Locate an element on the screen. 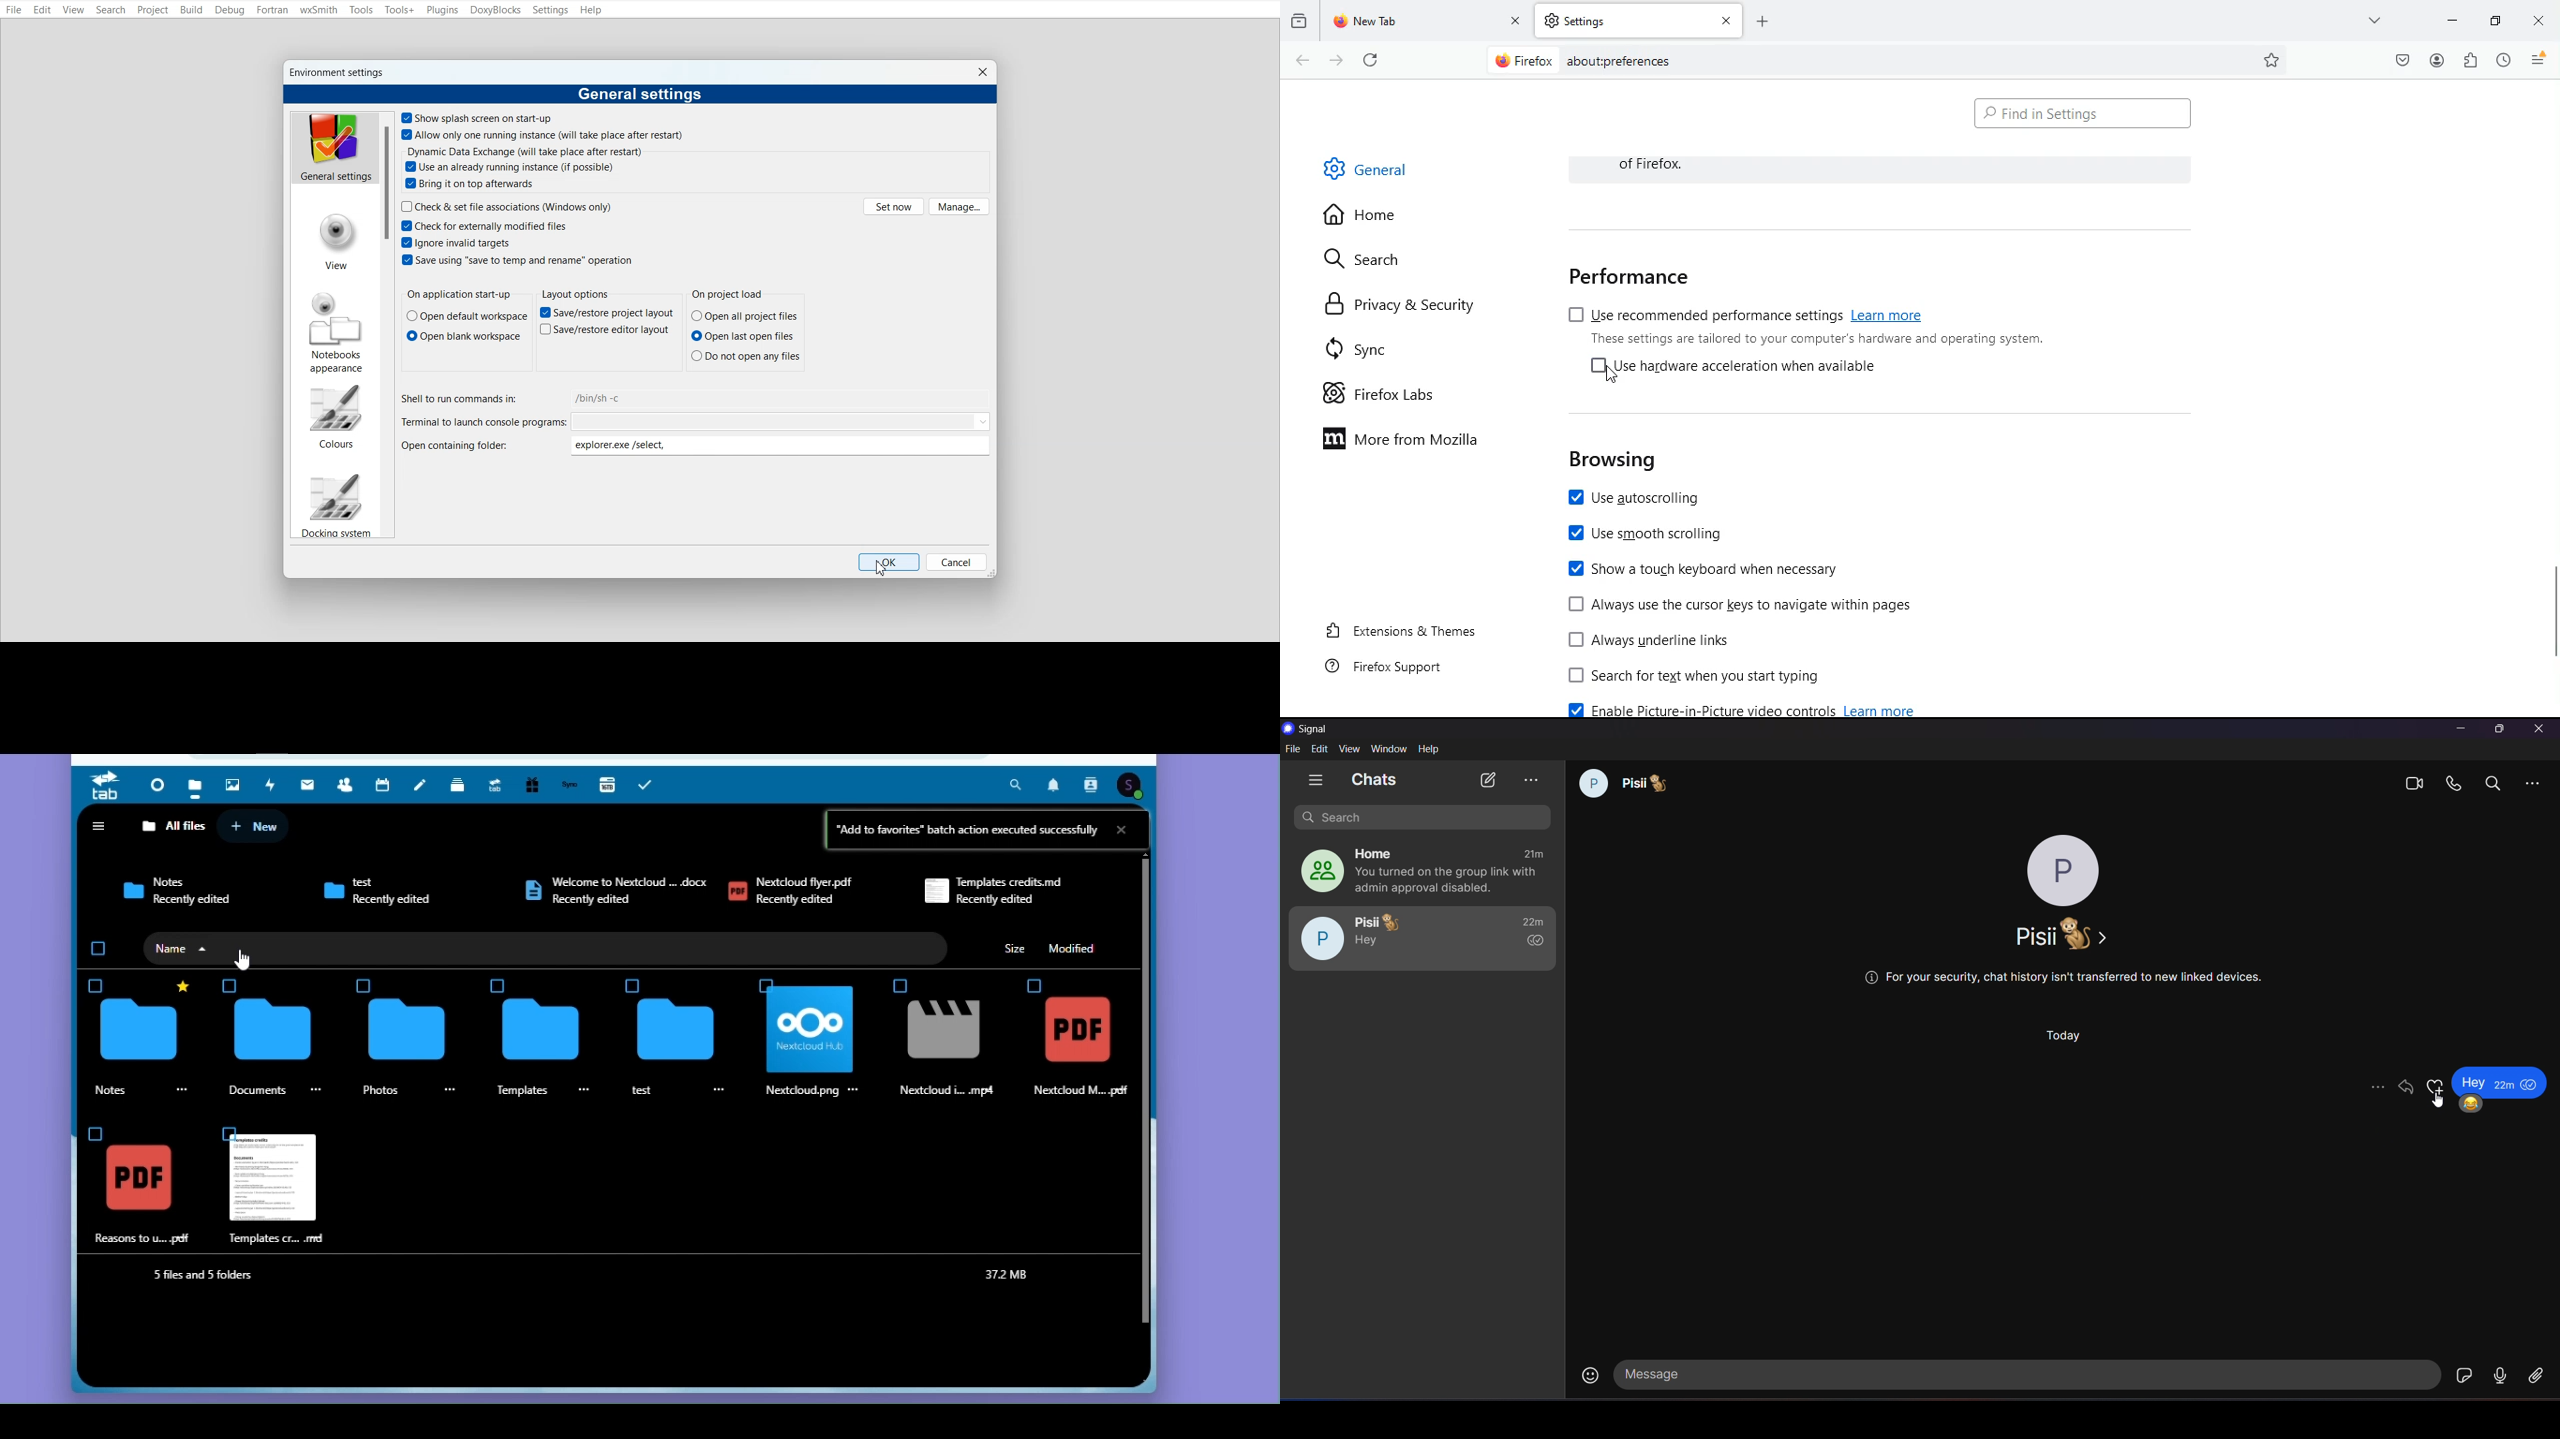 The width and height of the screenshot is (2576, 1456). more from mozilla is located at coordinates (1412, 442).